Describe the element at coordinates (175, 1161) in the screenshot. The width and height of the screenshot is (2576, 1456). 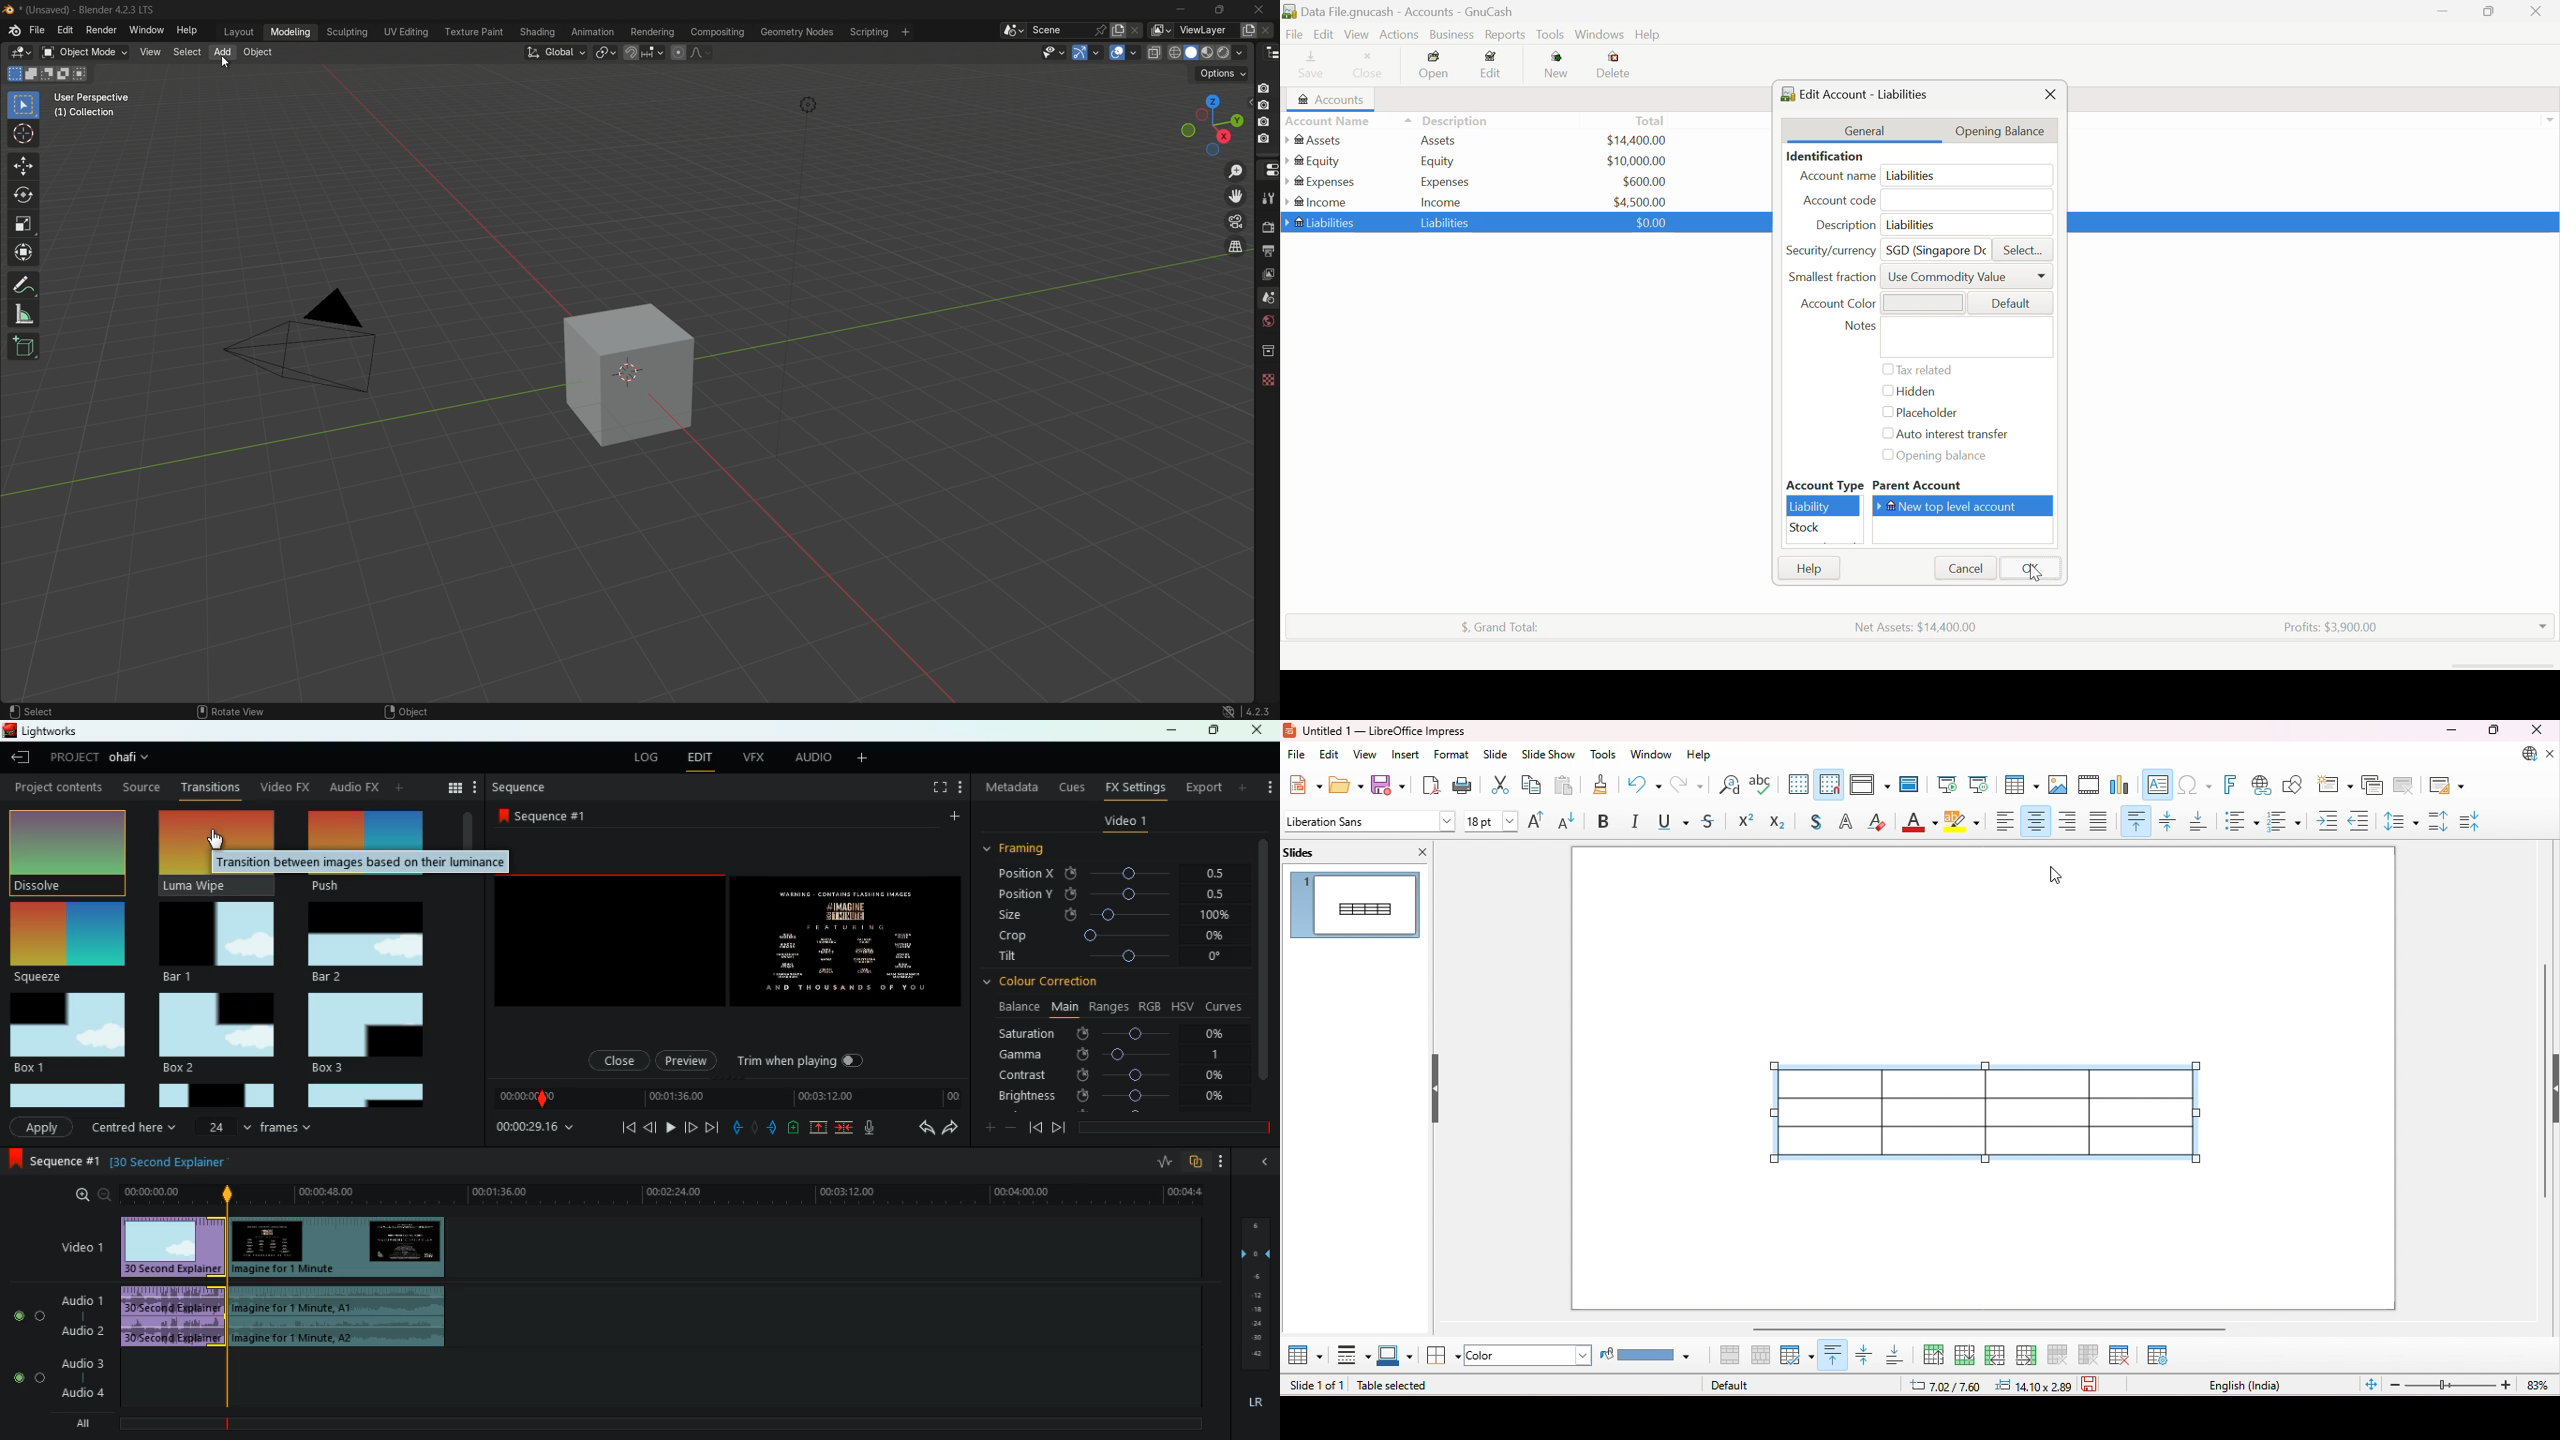
I see `explanation` at that location.